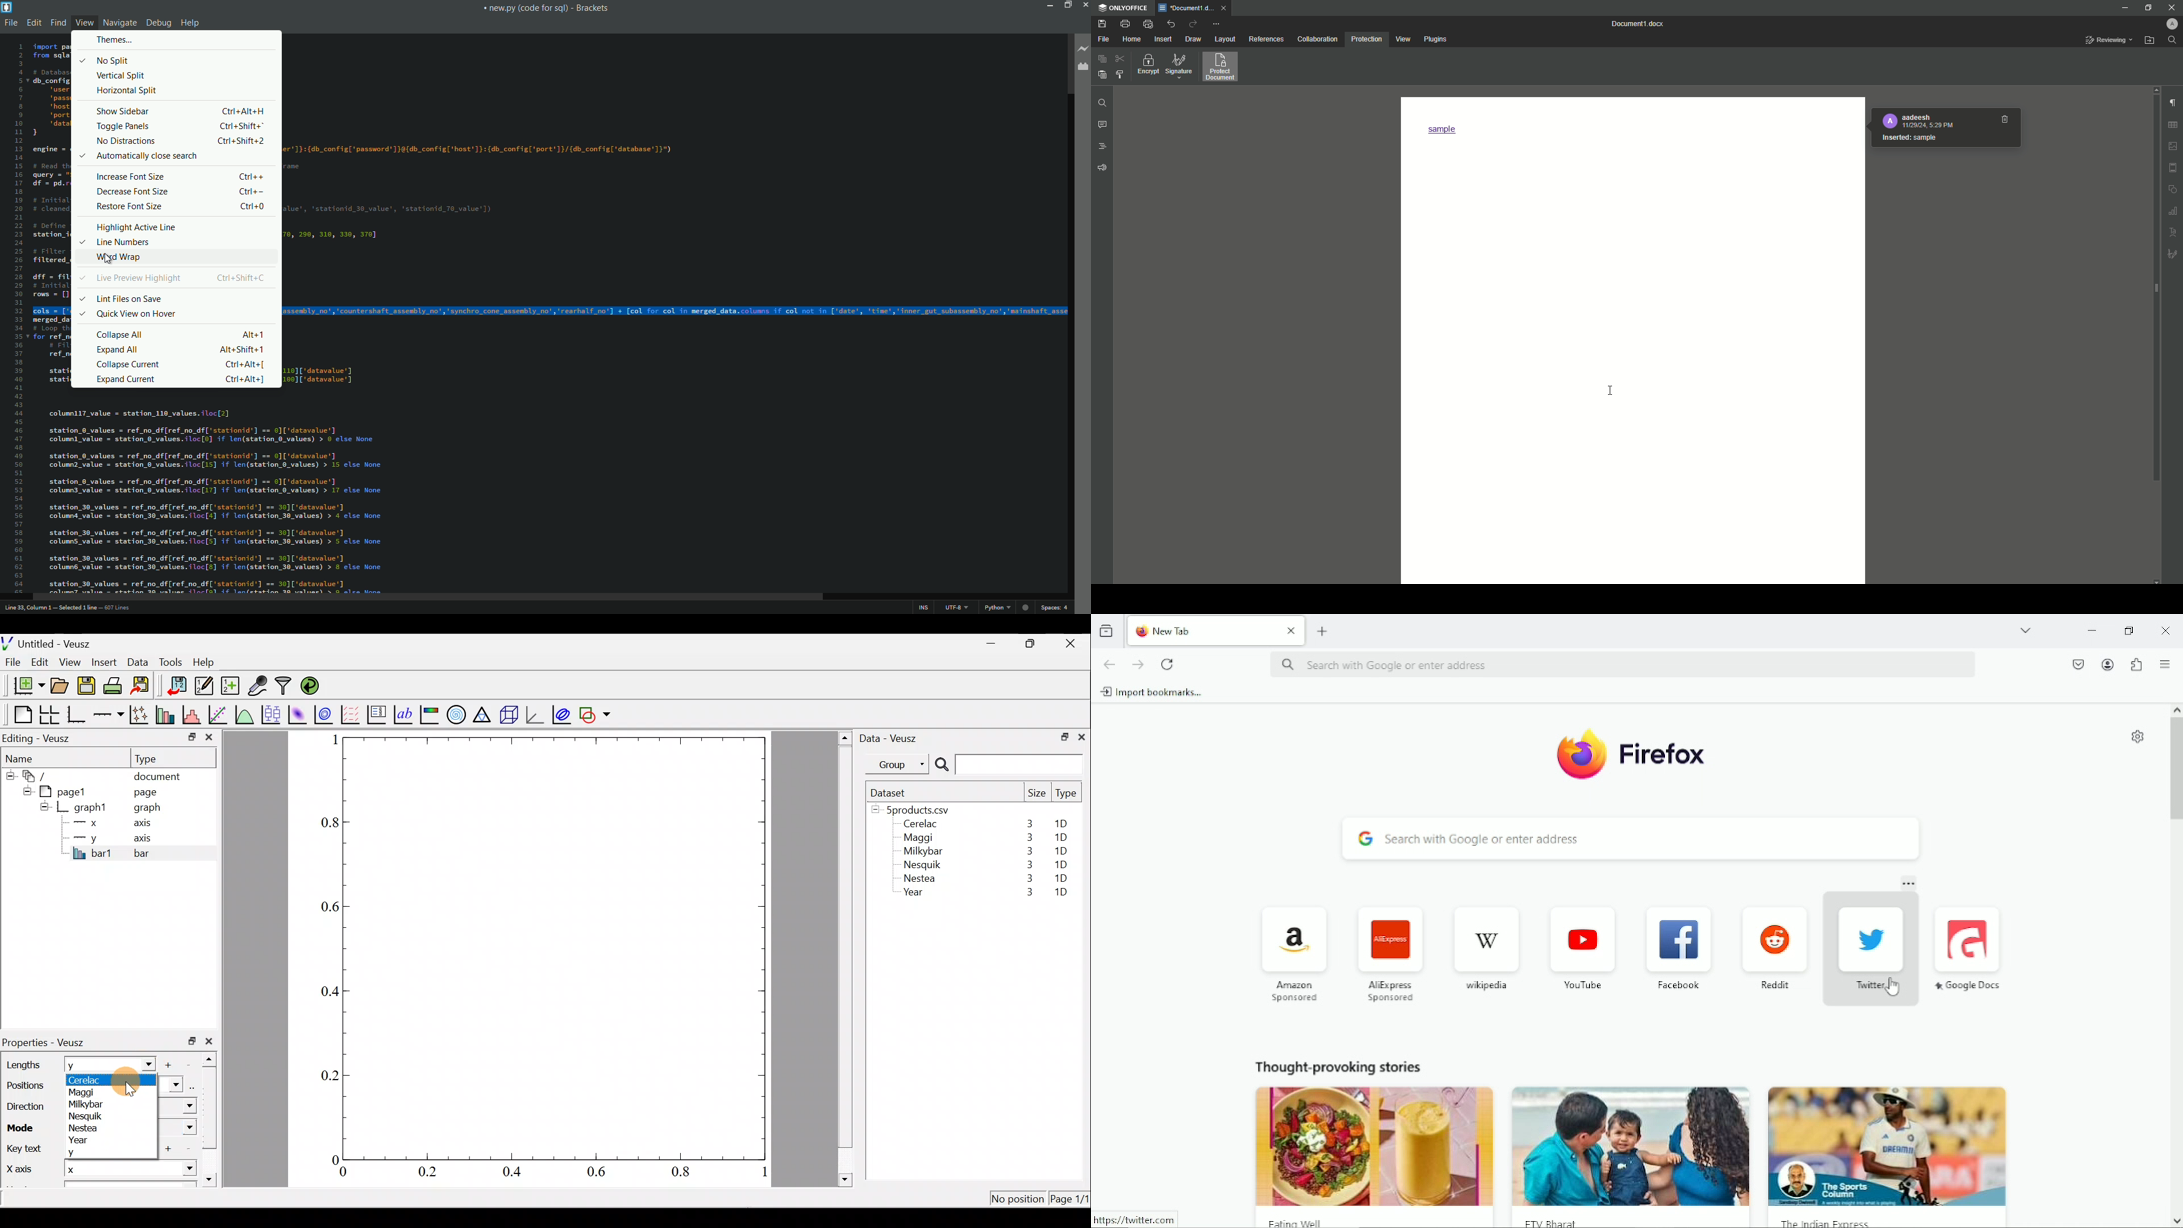 The width and height of the screenshot is (2184, 1232). What do you see at coordinates (2077, 663) in the screenshot?
I see `save to pocket` at bounding box center [2077, 663].